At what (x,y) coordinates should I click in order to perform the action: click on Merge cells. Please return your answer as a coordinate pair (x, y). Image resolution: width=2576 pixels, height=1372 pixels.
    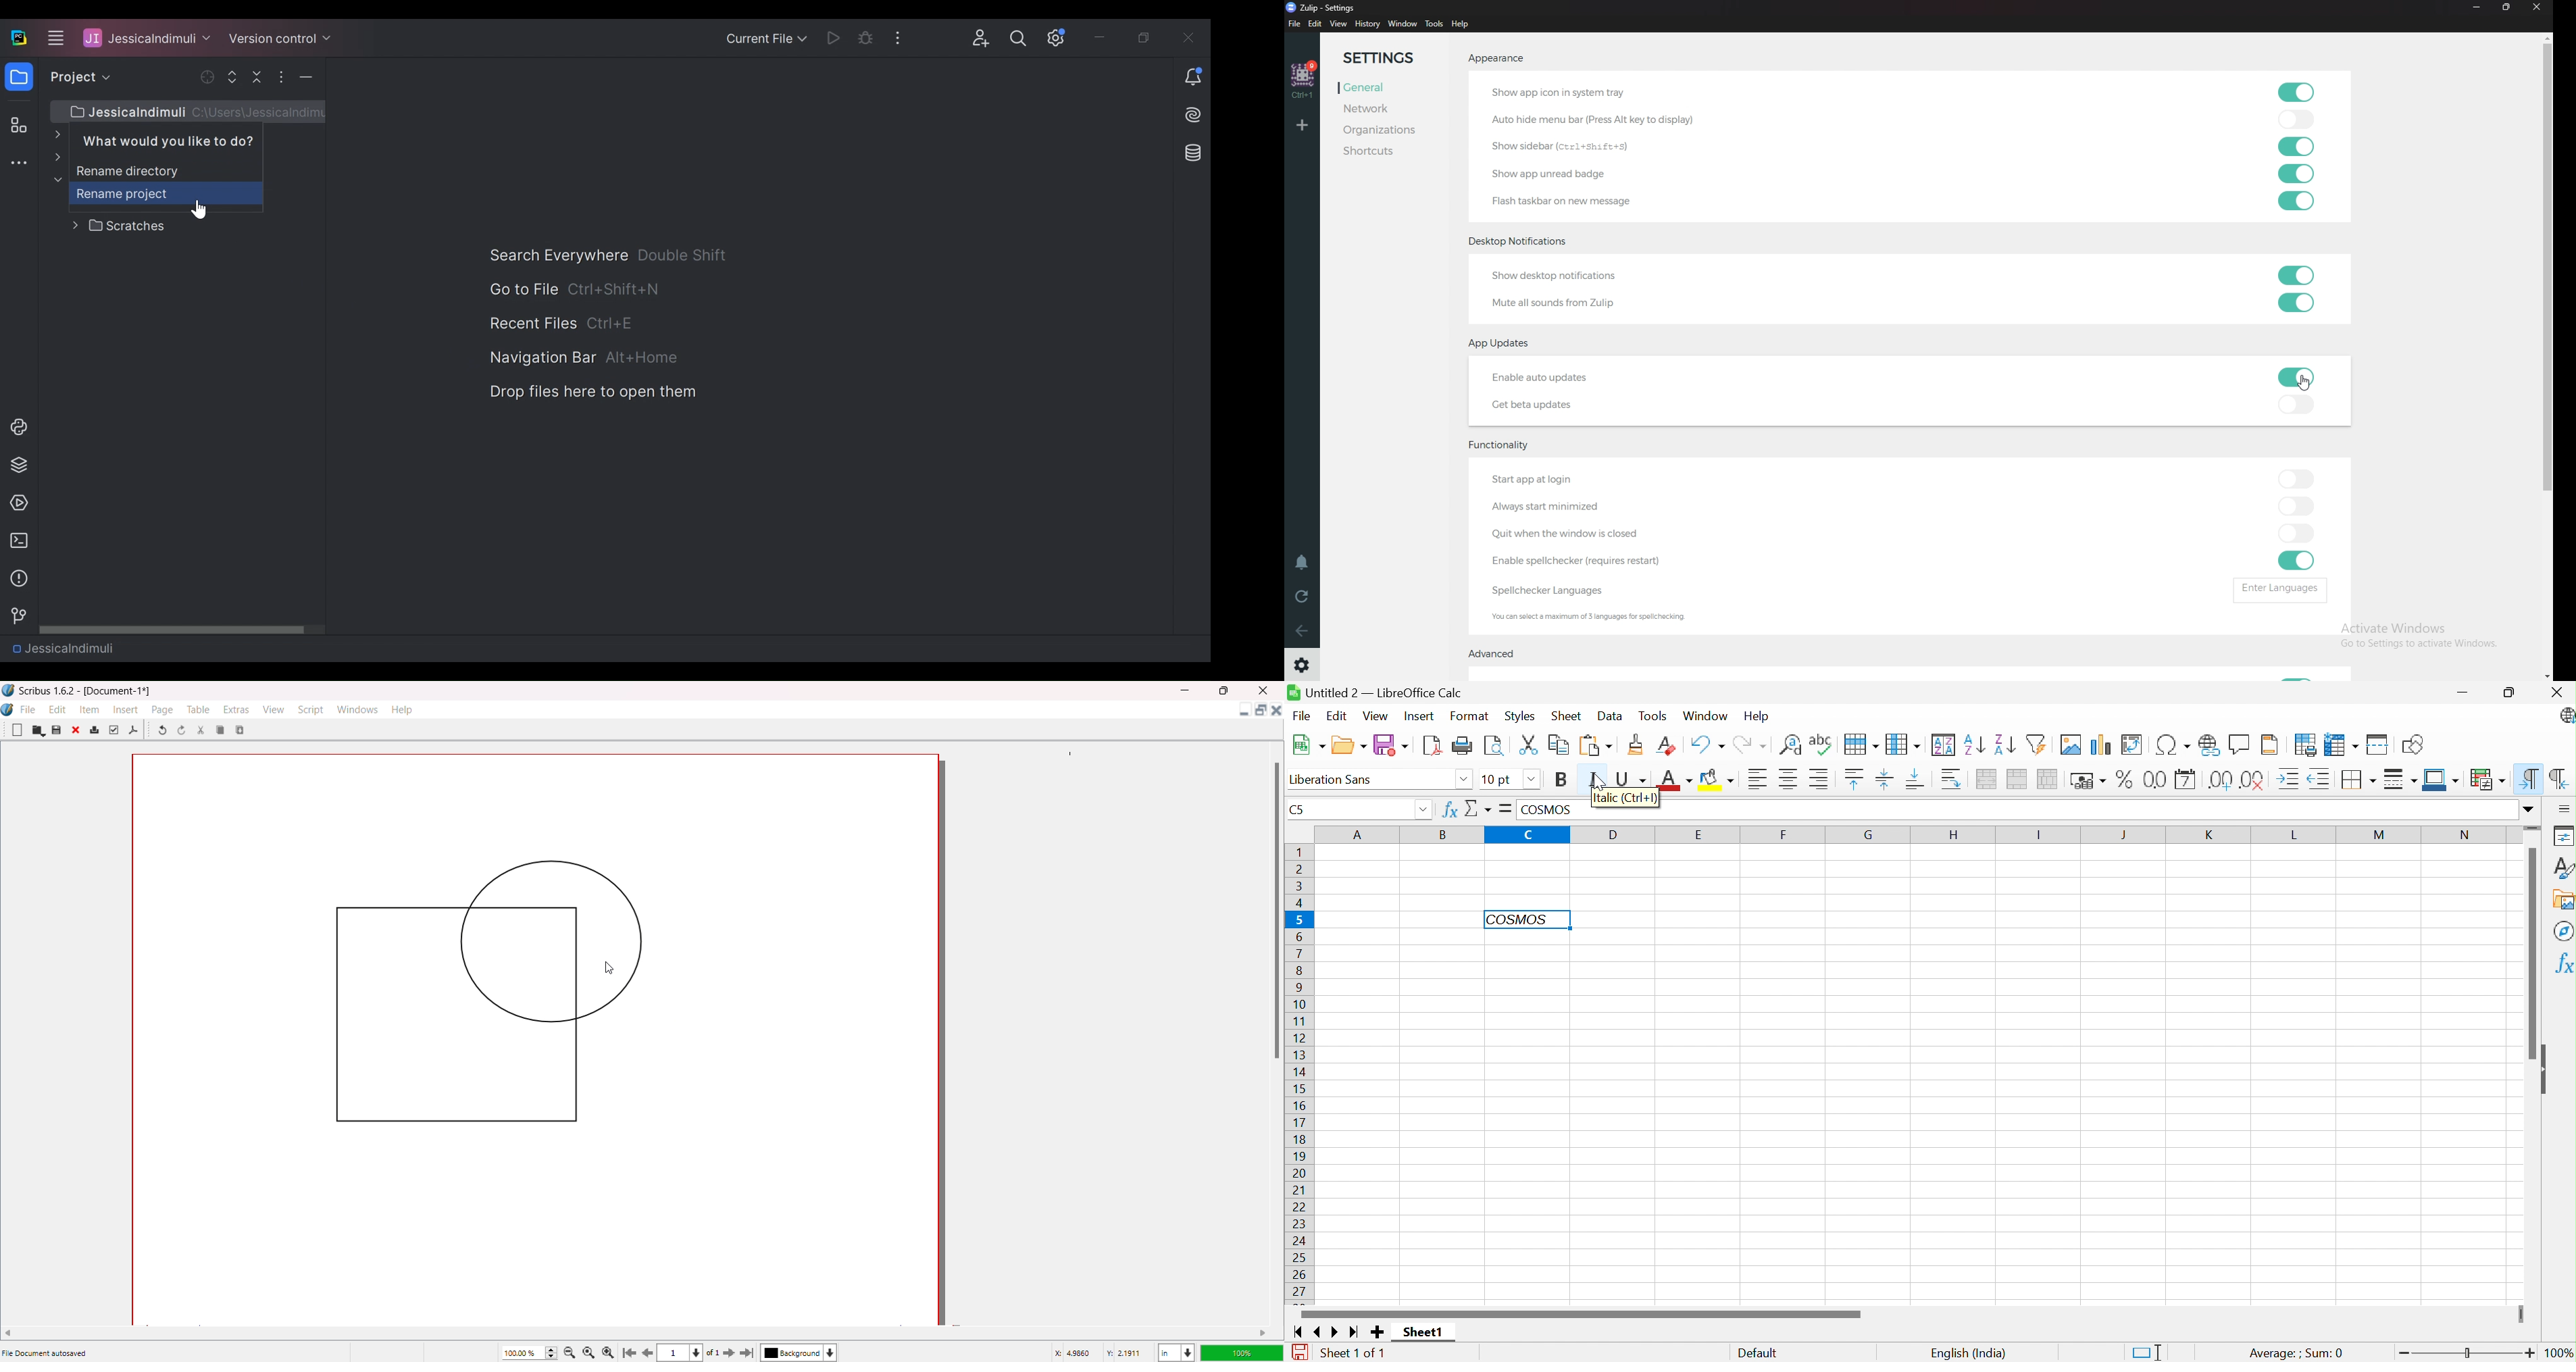
    Looking at the image, I should click on (2017, 779).